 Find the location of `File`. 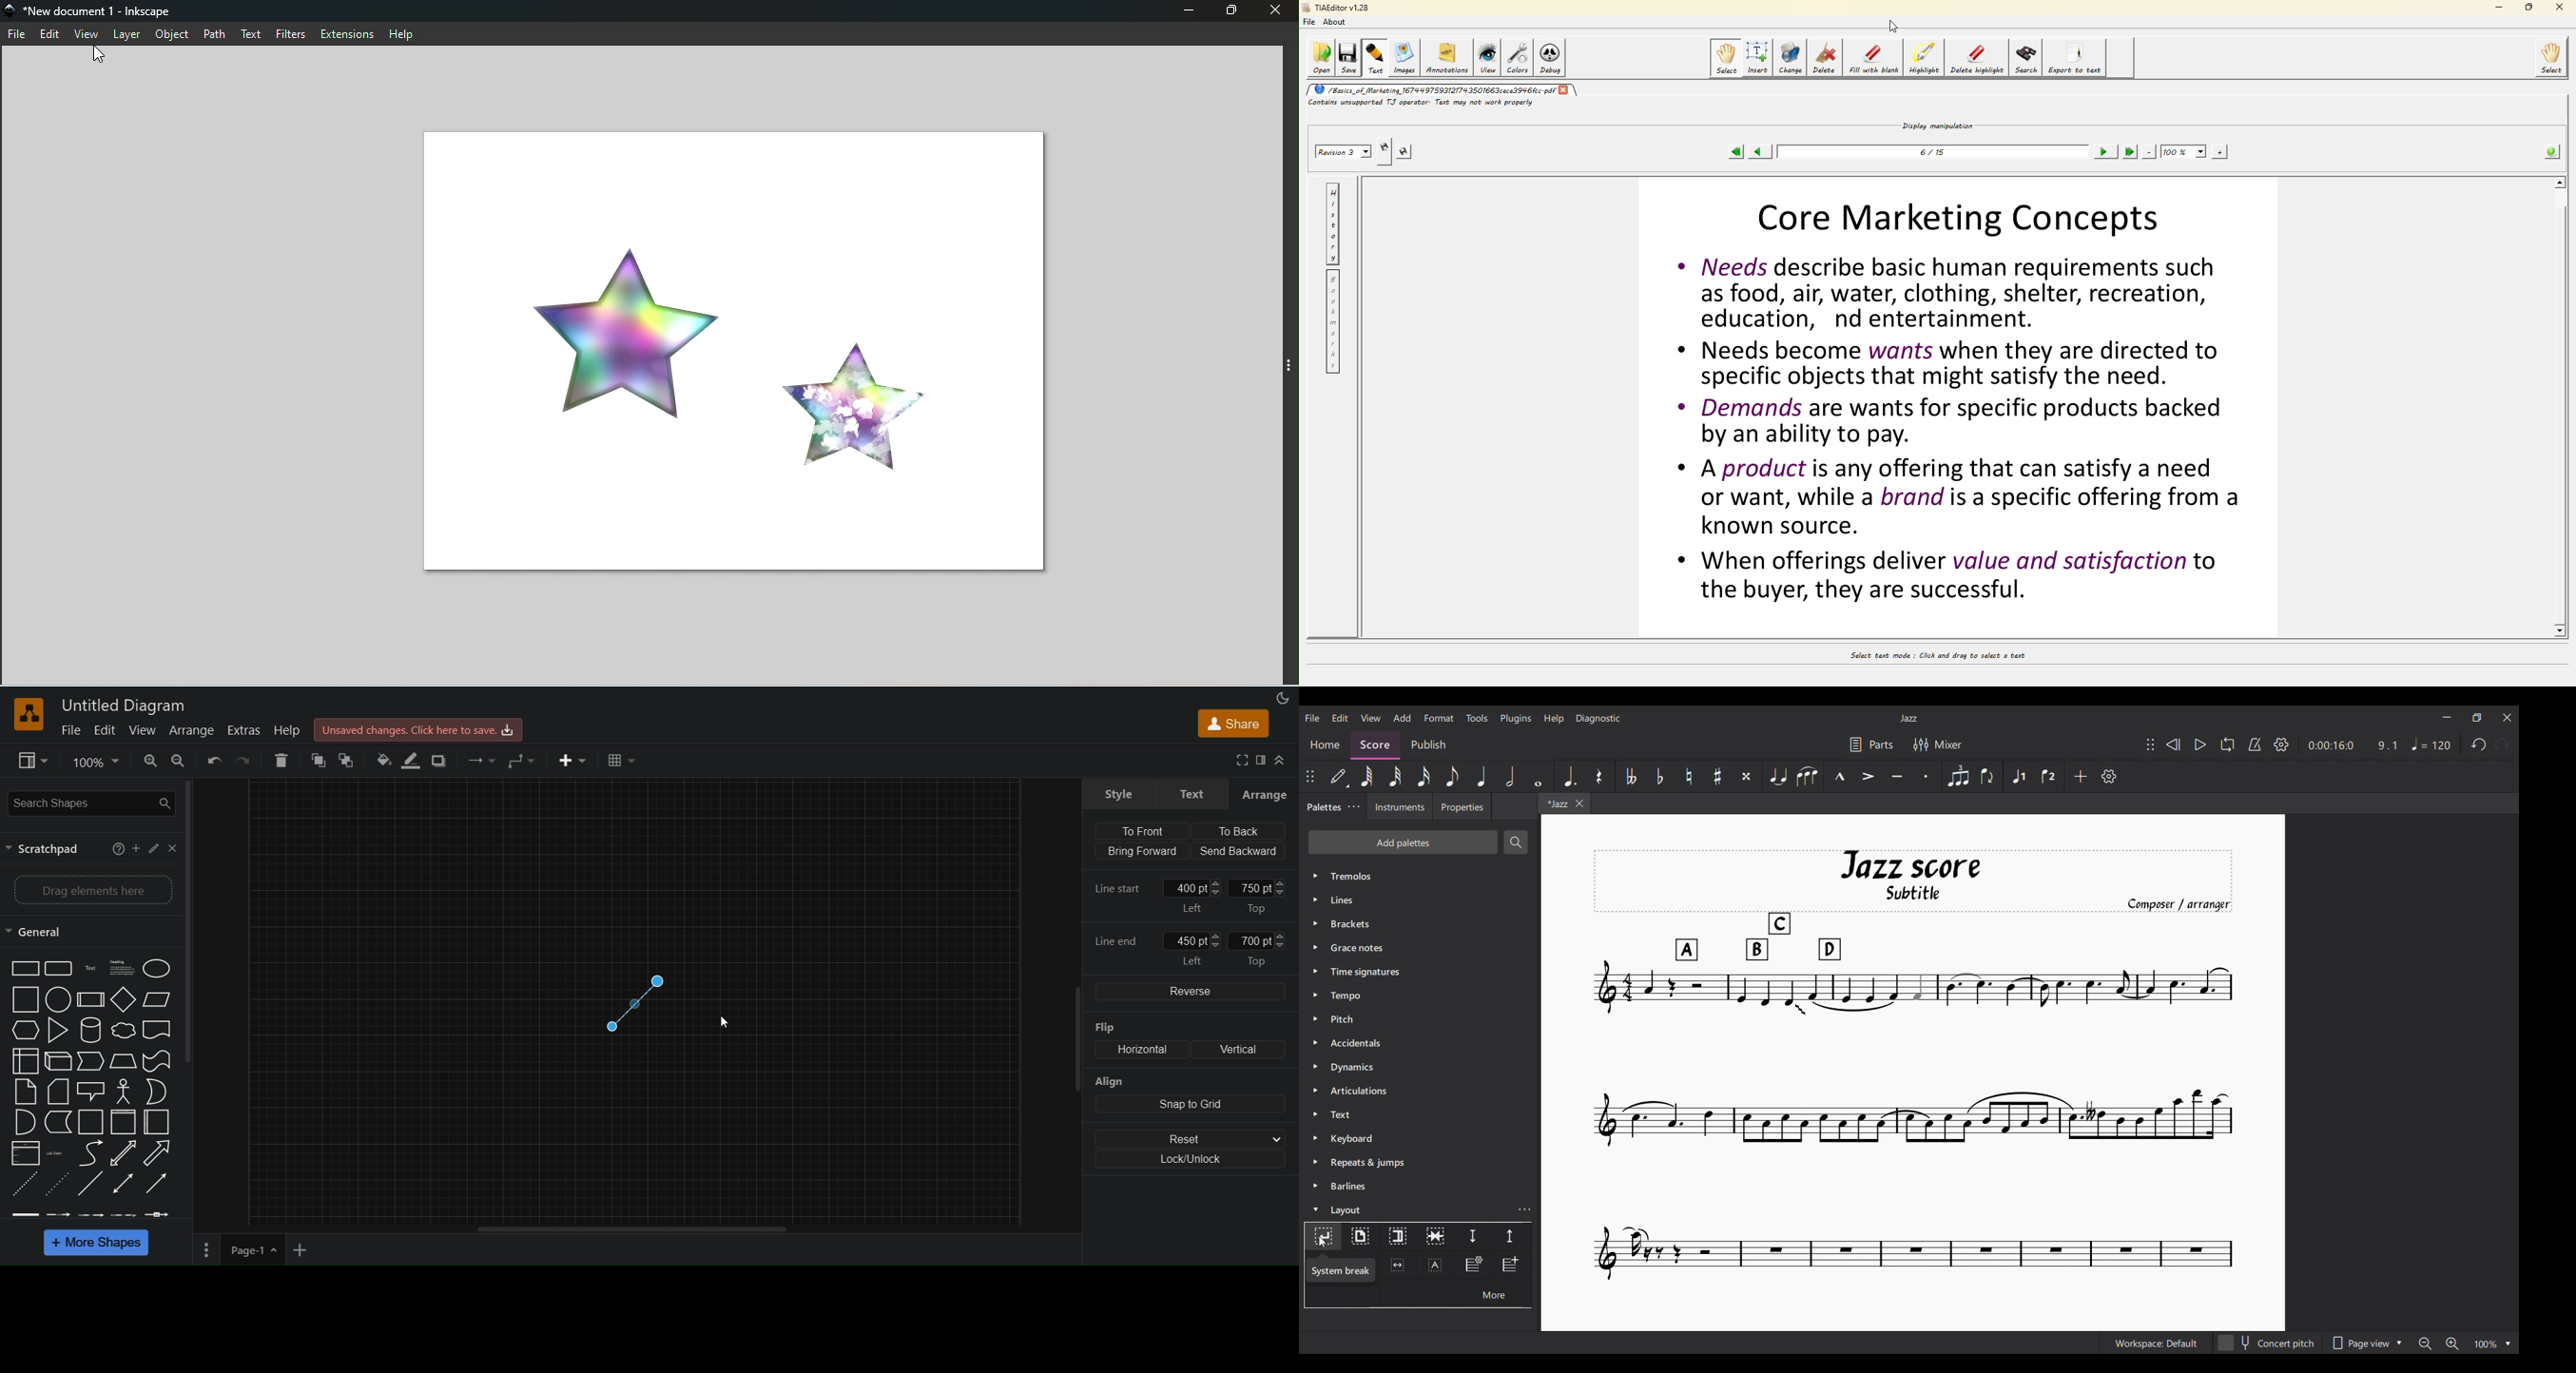

File is located at coordinates (17, 34).